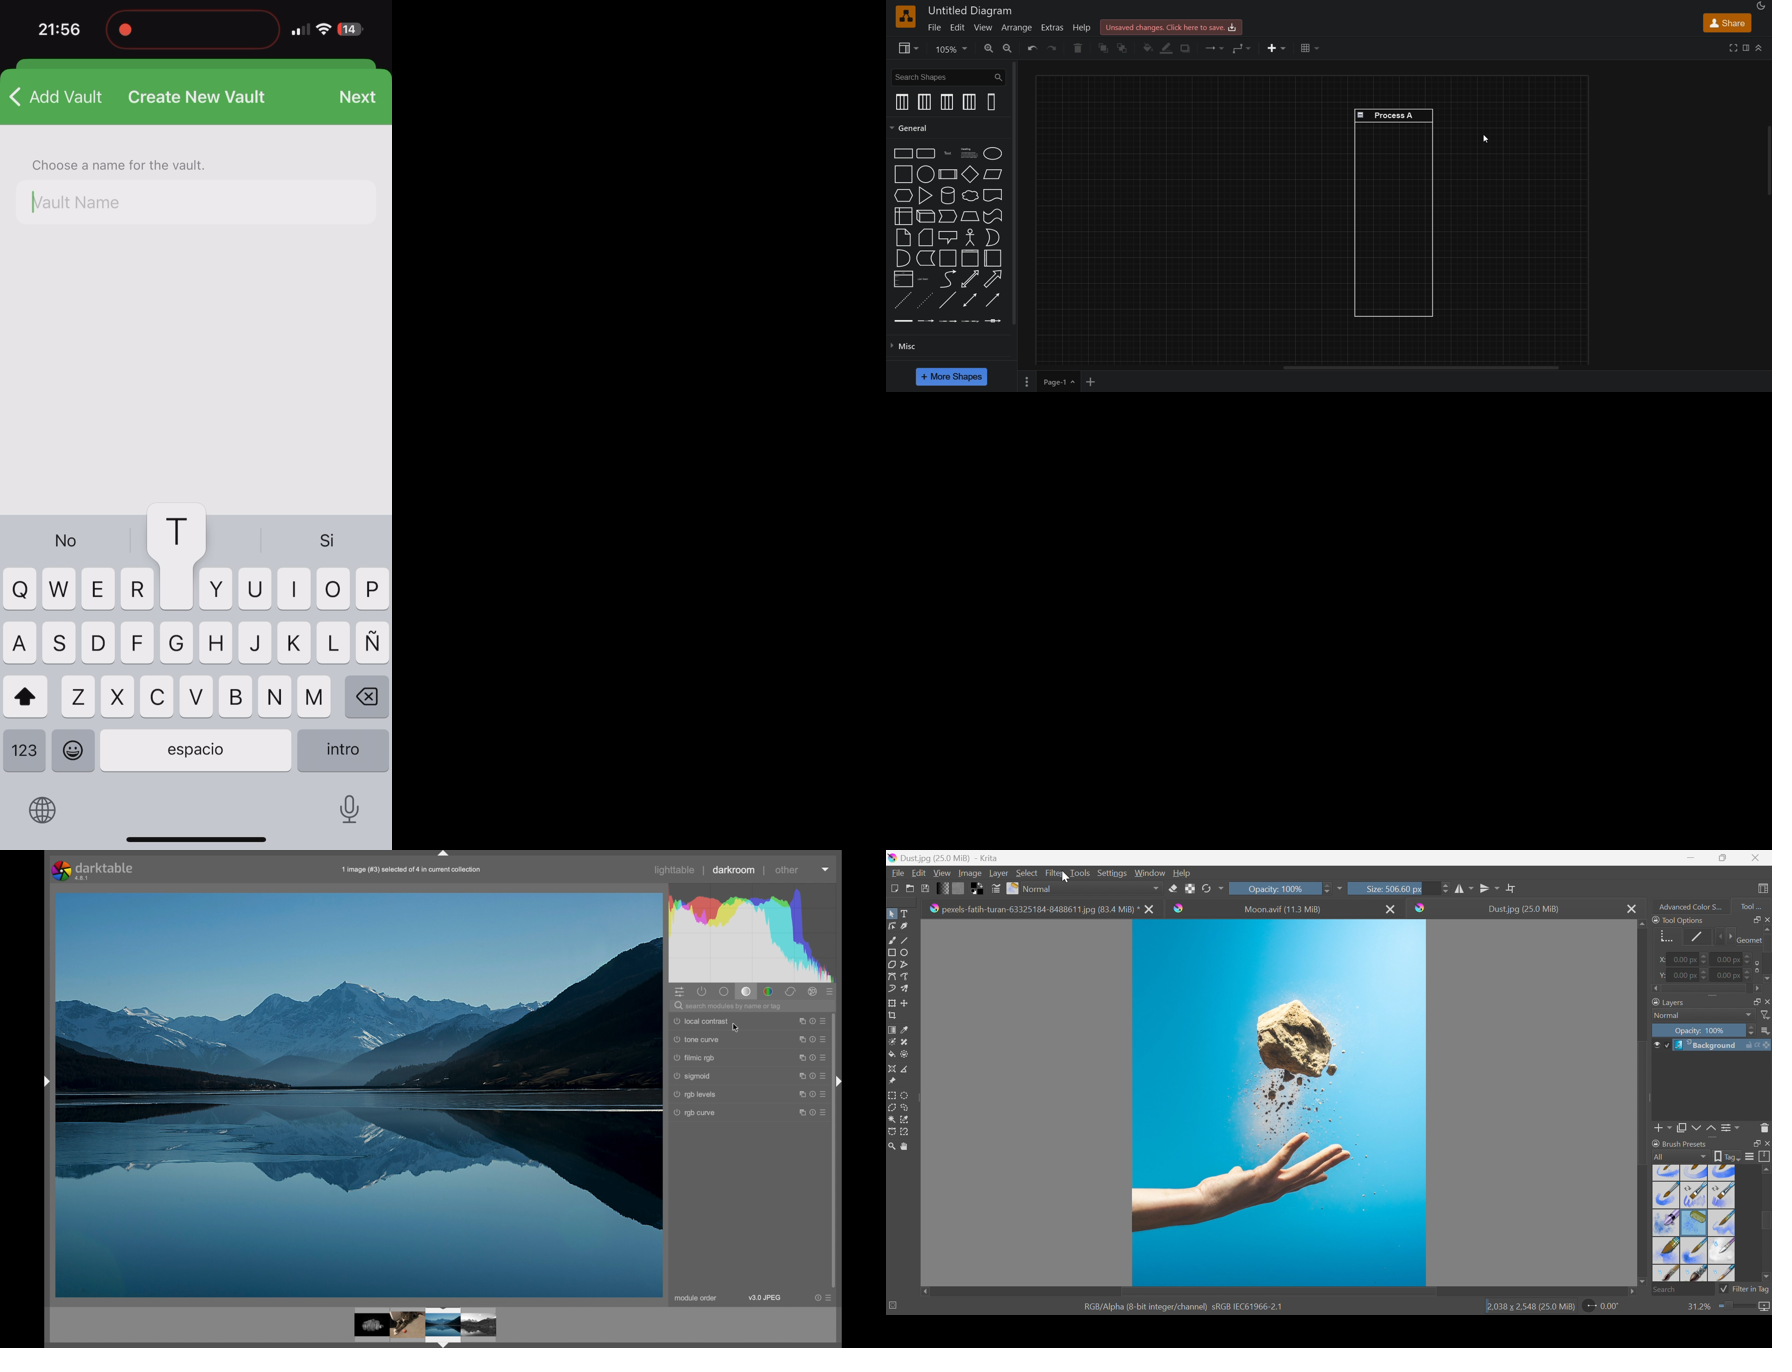  What do you see at coordinates (675, 870) in the screenshot?
I see `lighttable` at bounding box center [675, 870].